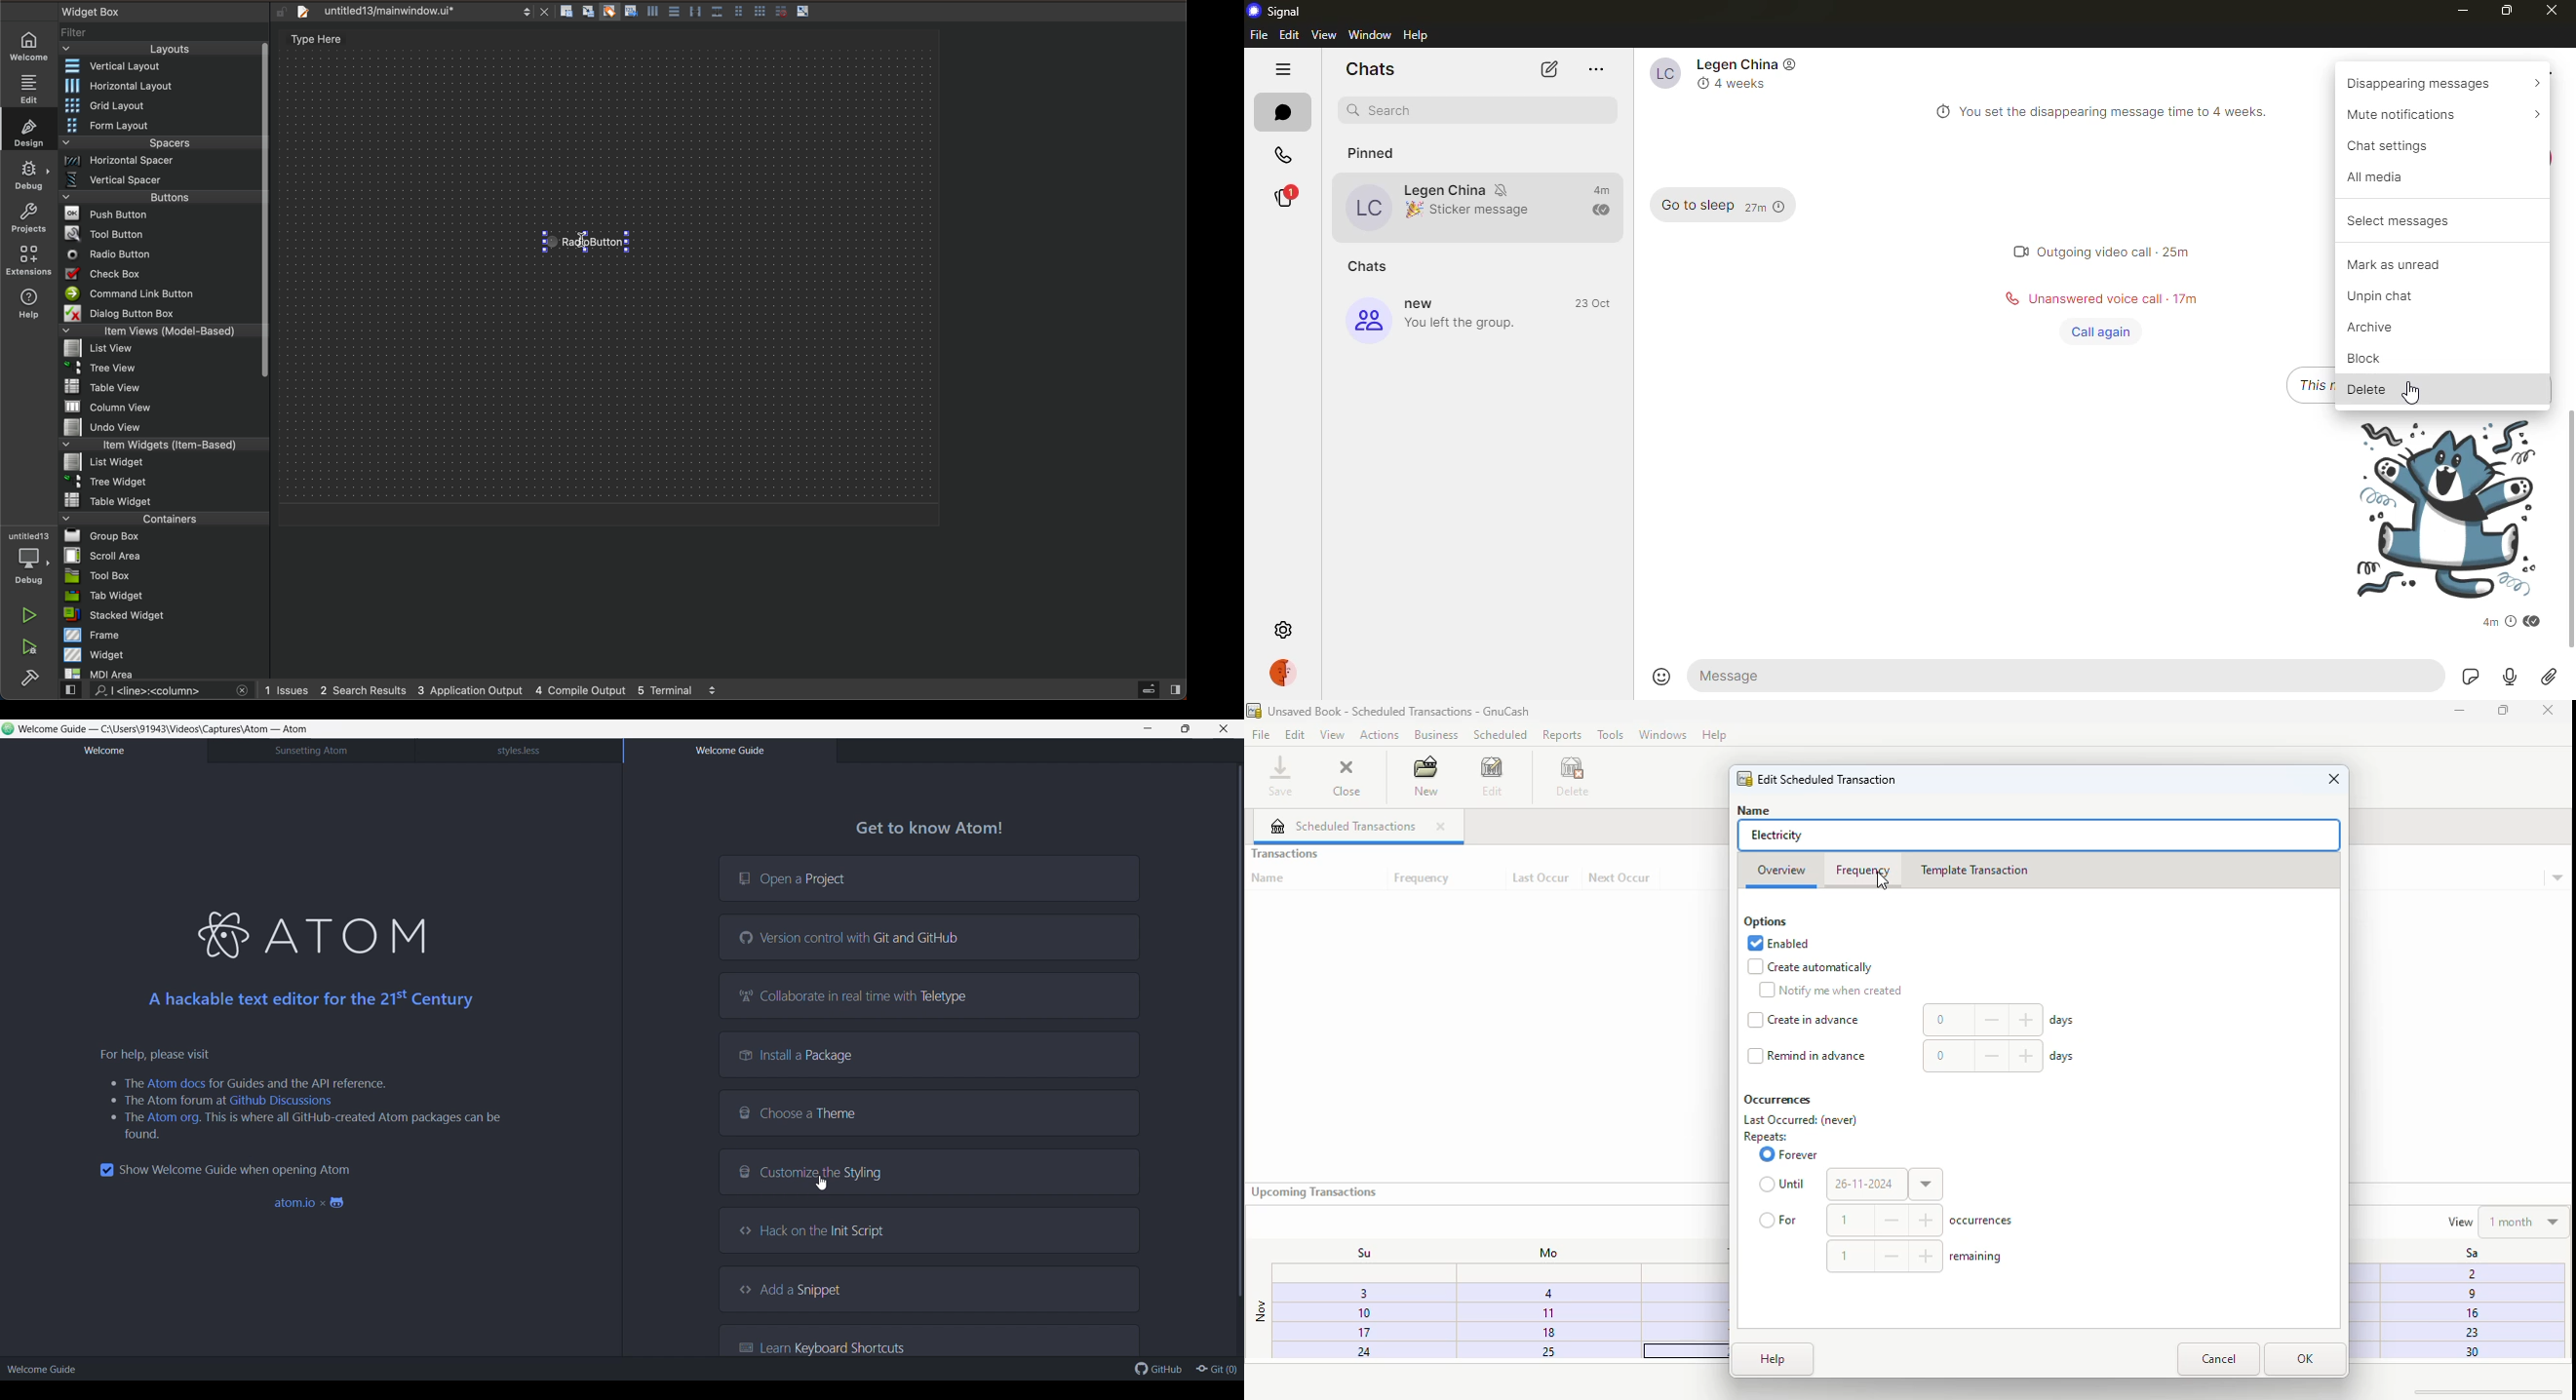  I want to click on 1 occurrences, so click(1923, 1220).